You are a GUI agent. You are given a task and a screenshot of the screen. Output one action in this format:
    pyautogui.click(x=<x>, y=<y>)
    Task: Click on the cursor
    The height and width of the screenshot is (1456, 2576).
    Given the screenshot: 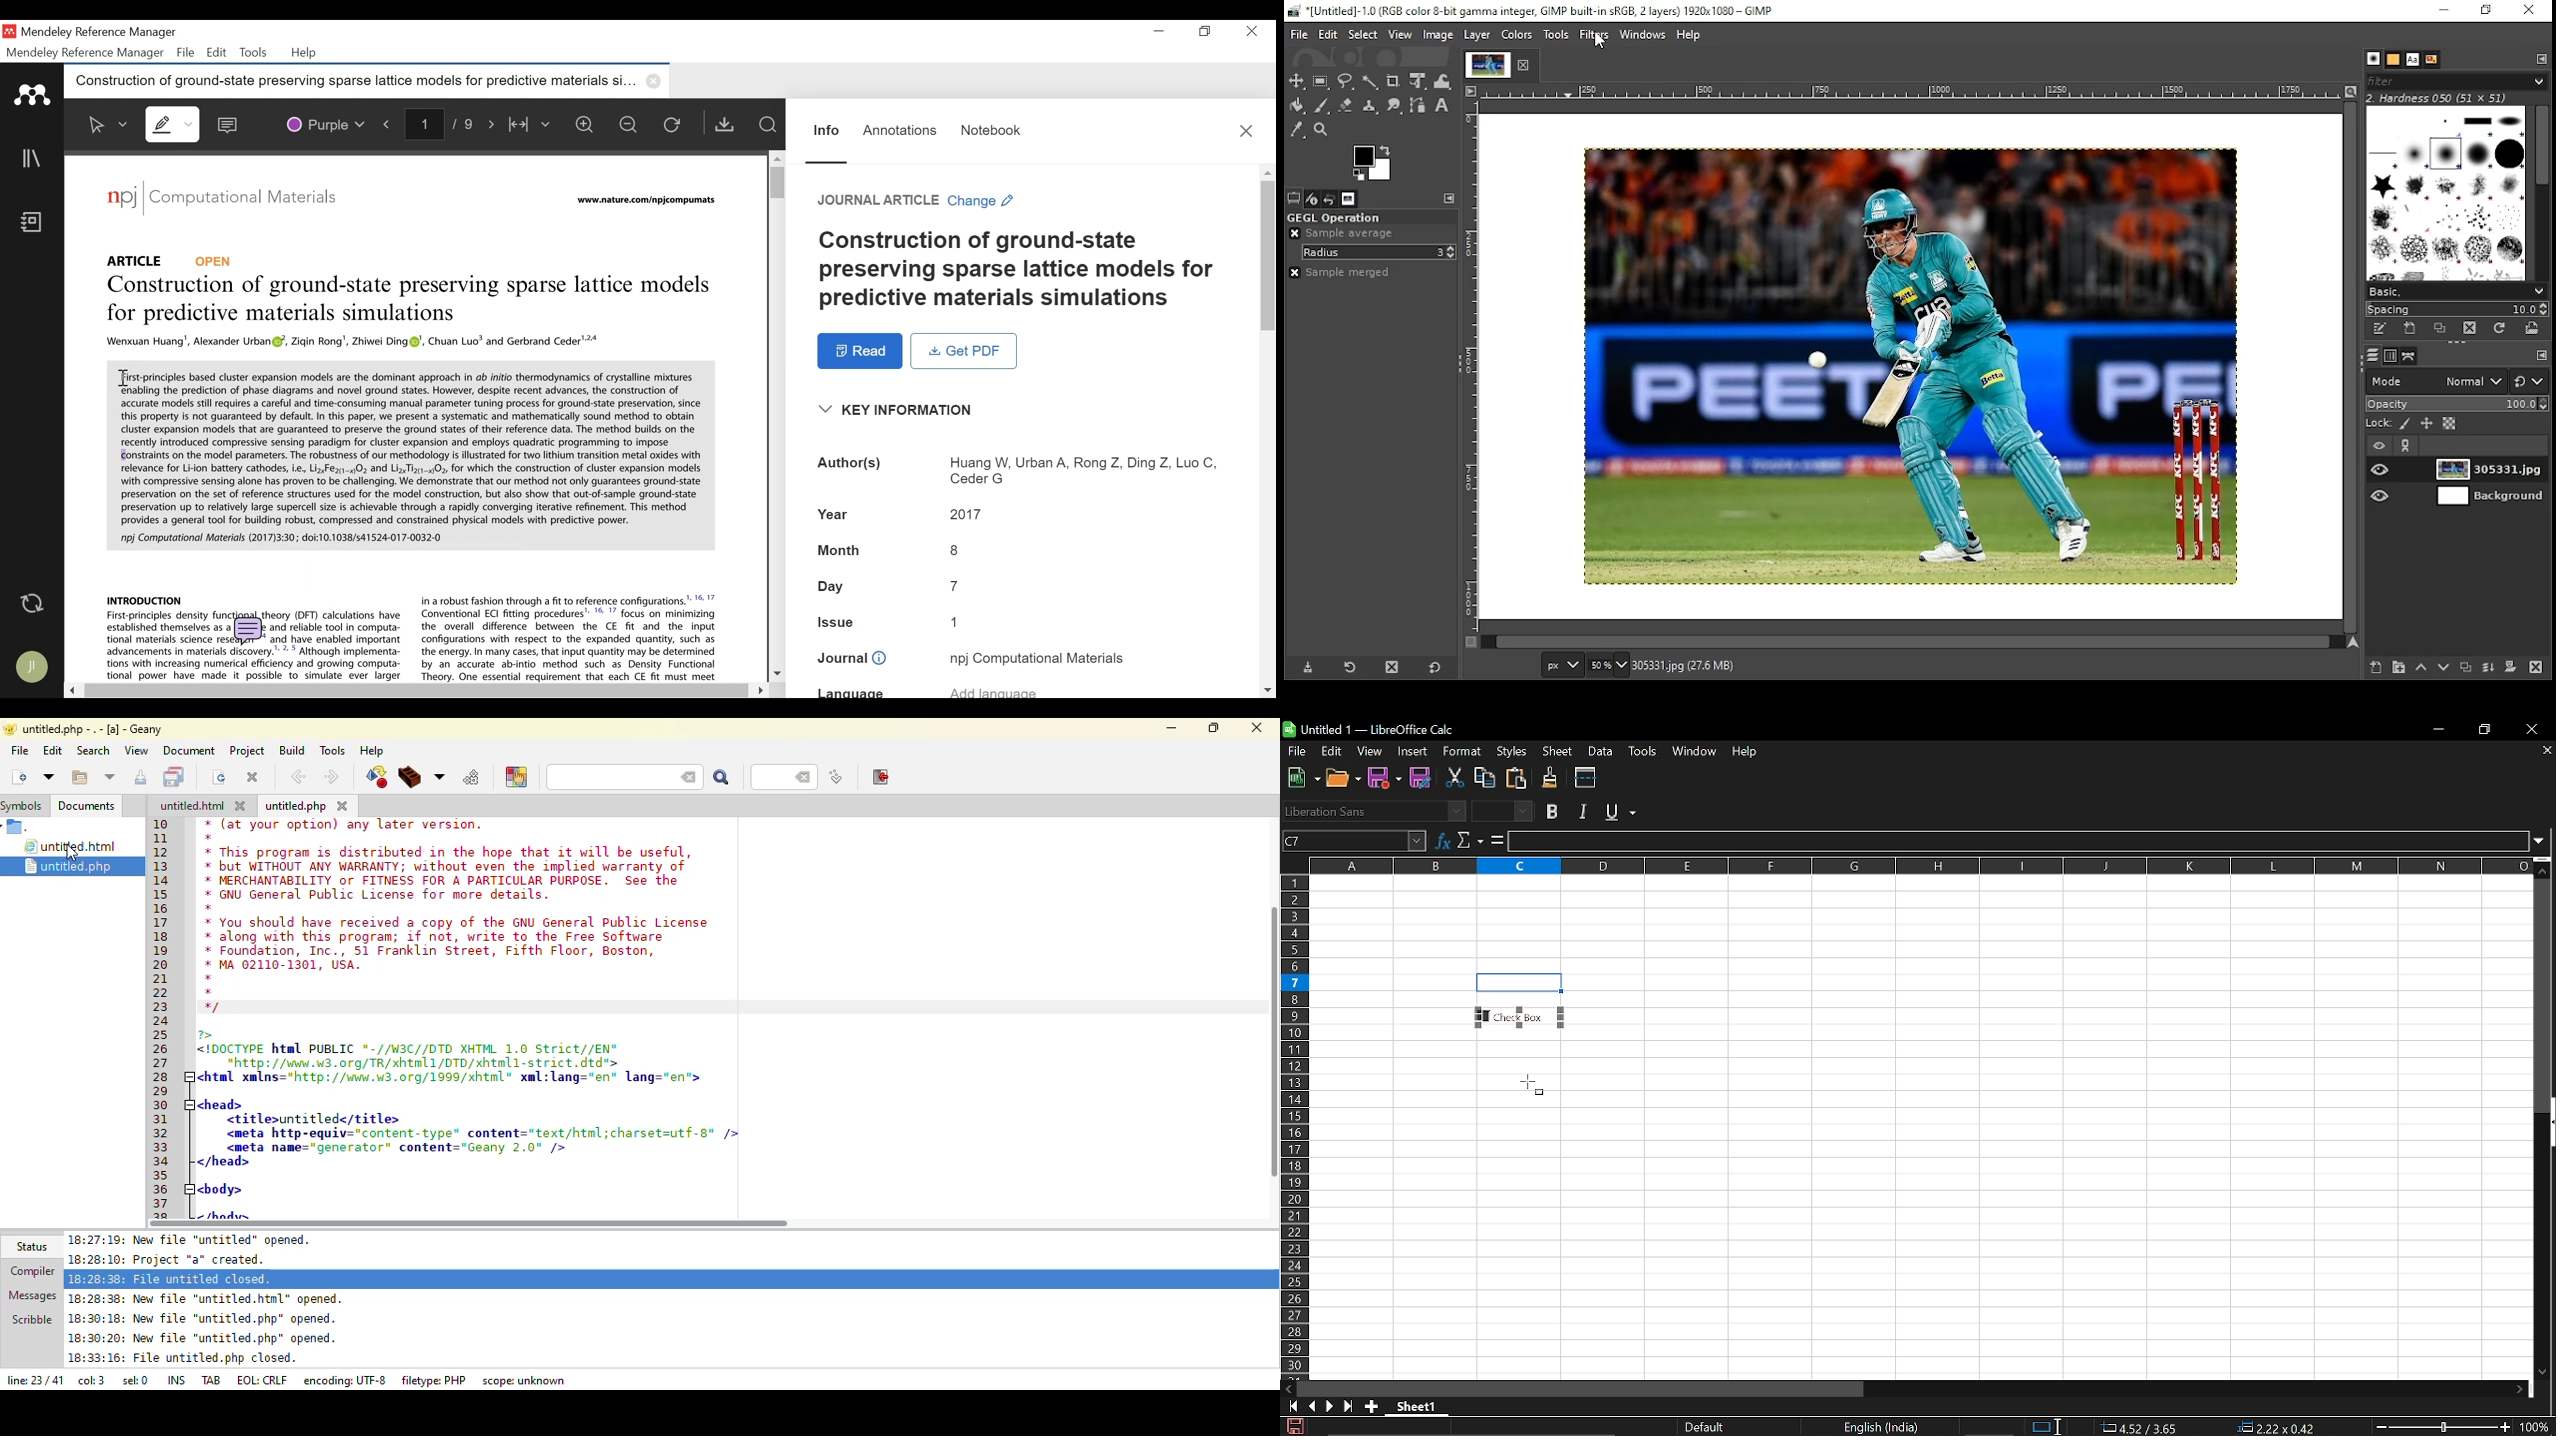 What is the action you would take?
    pyautogui.click(x=80, y=856)
    